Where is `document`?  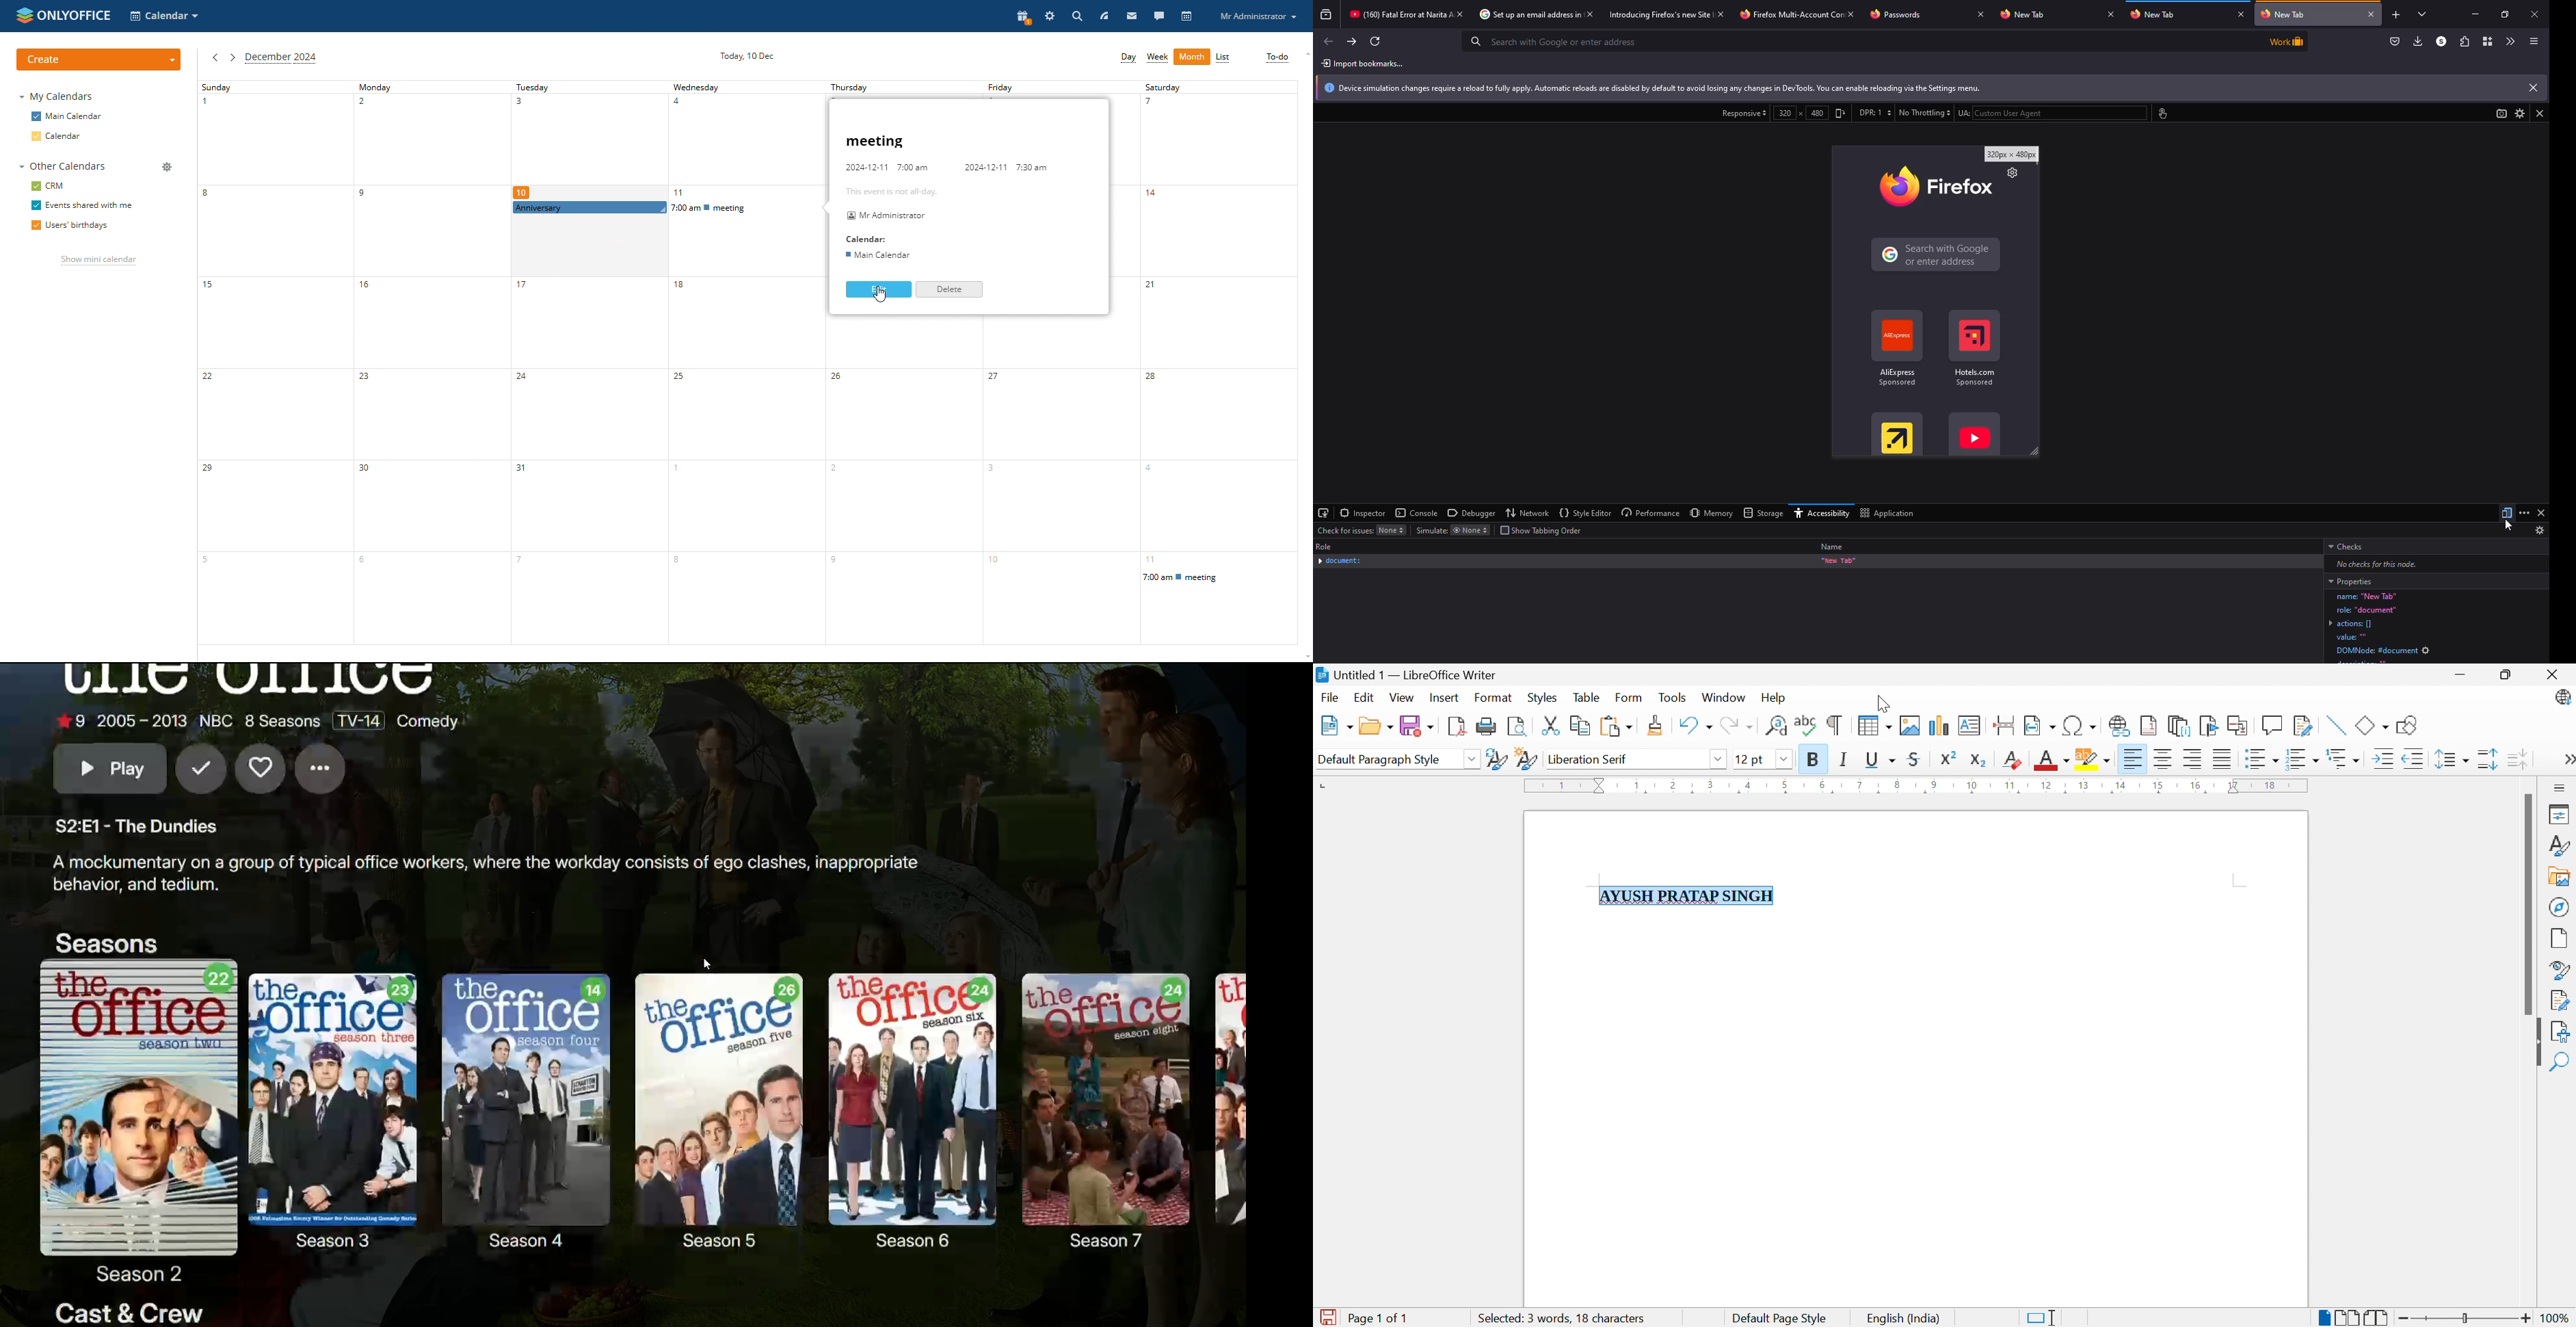 document is located at coordinates (1340, 561).